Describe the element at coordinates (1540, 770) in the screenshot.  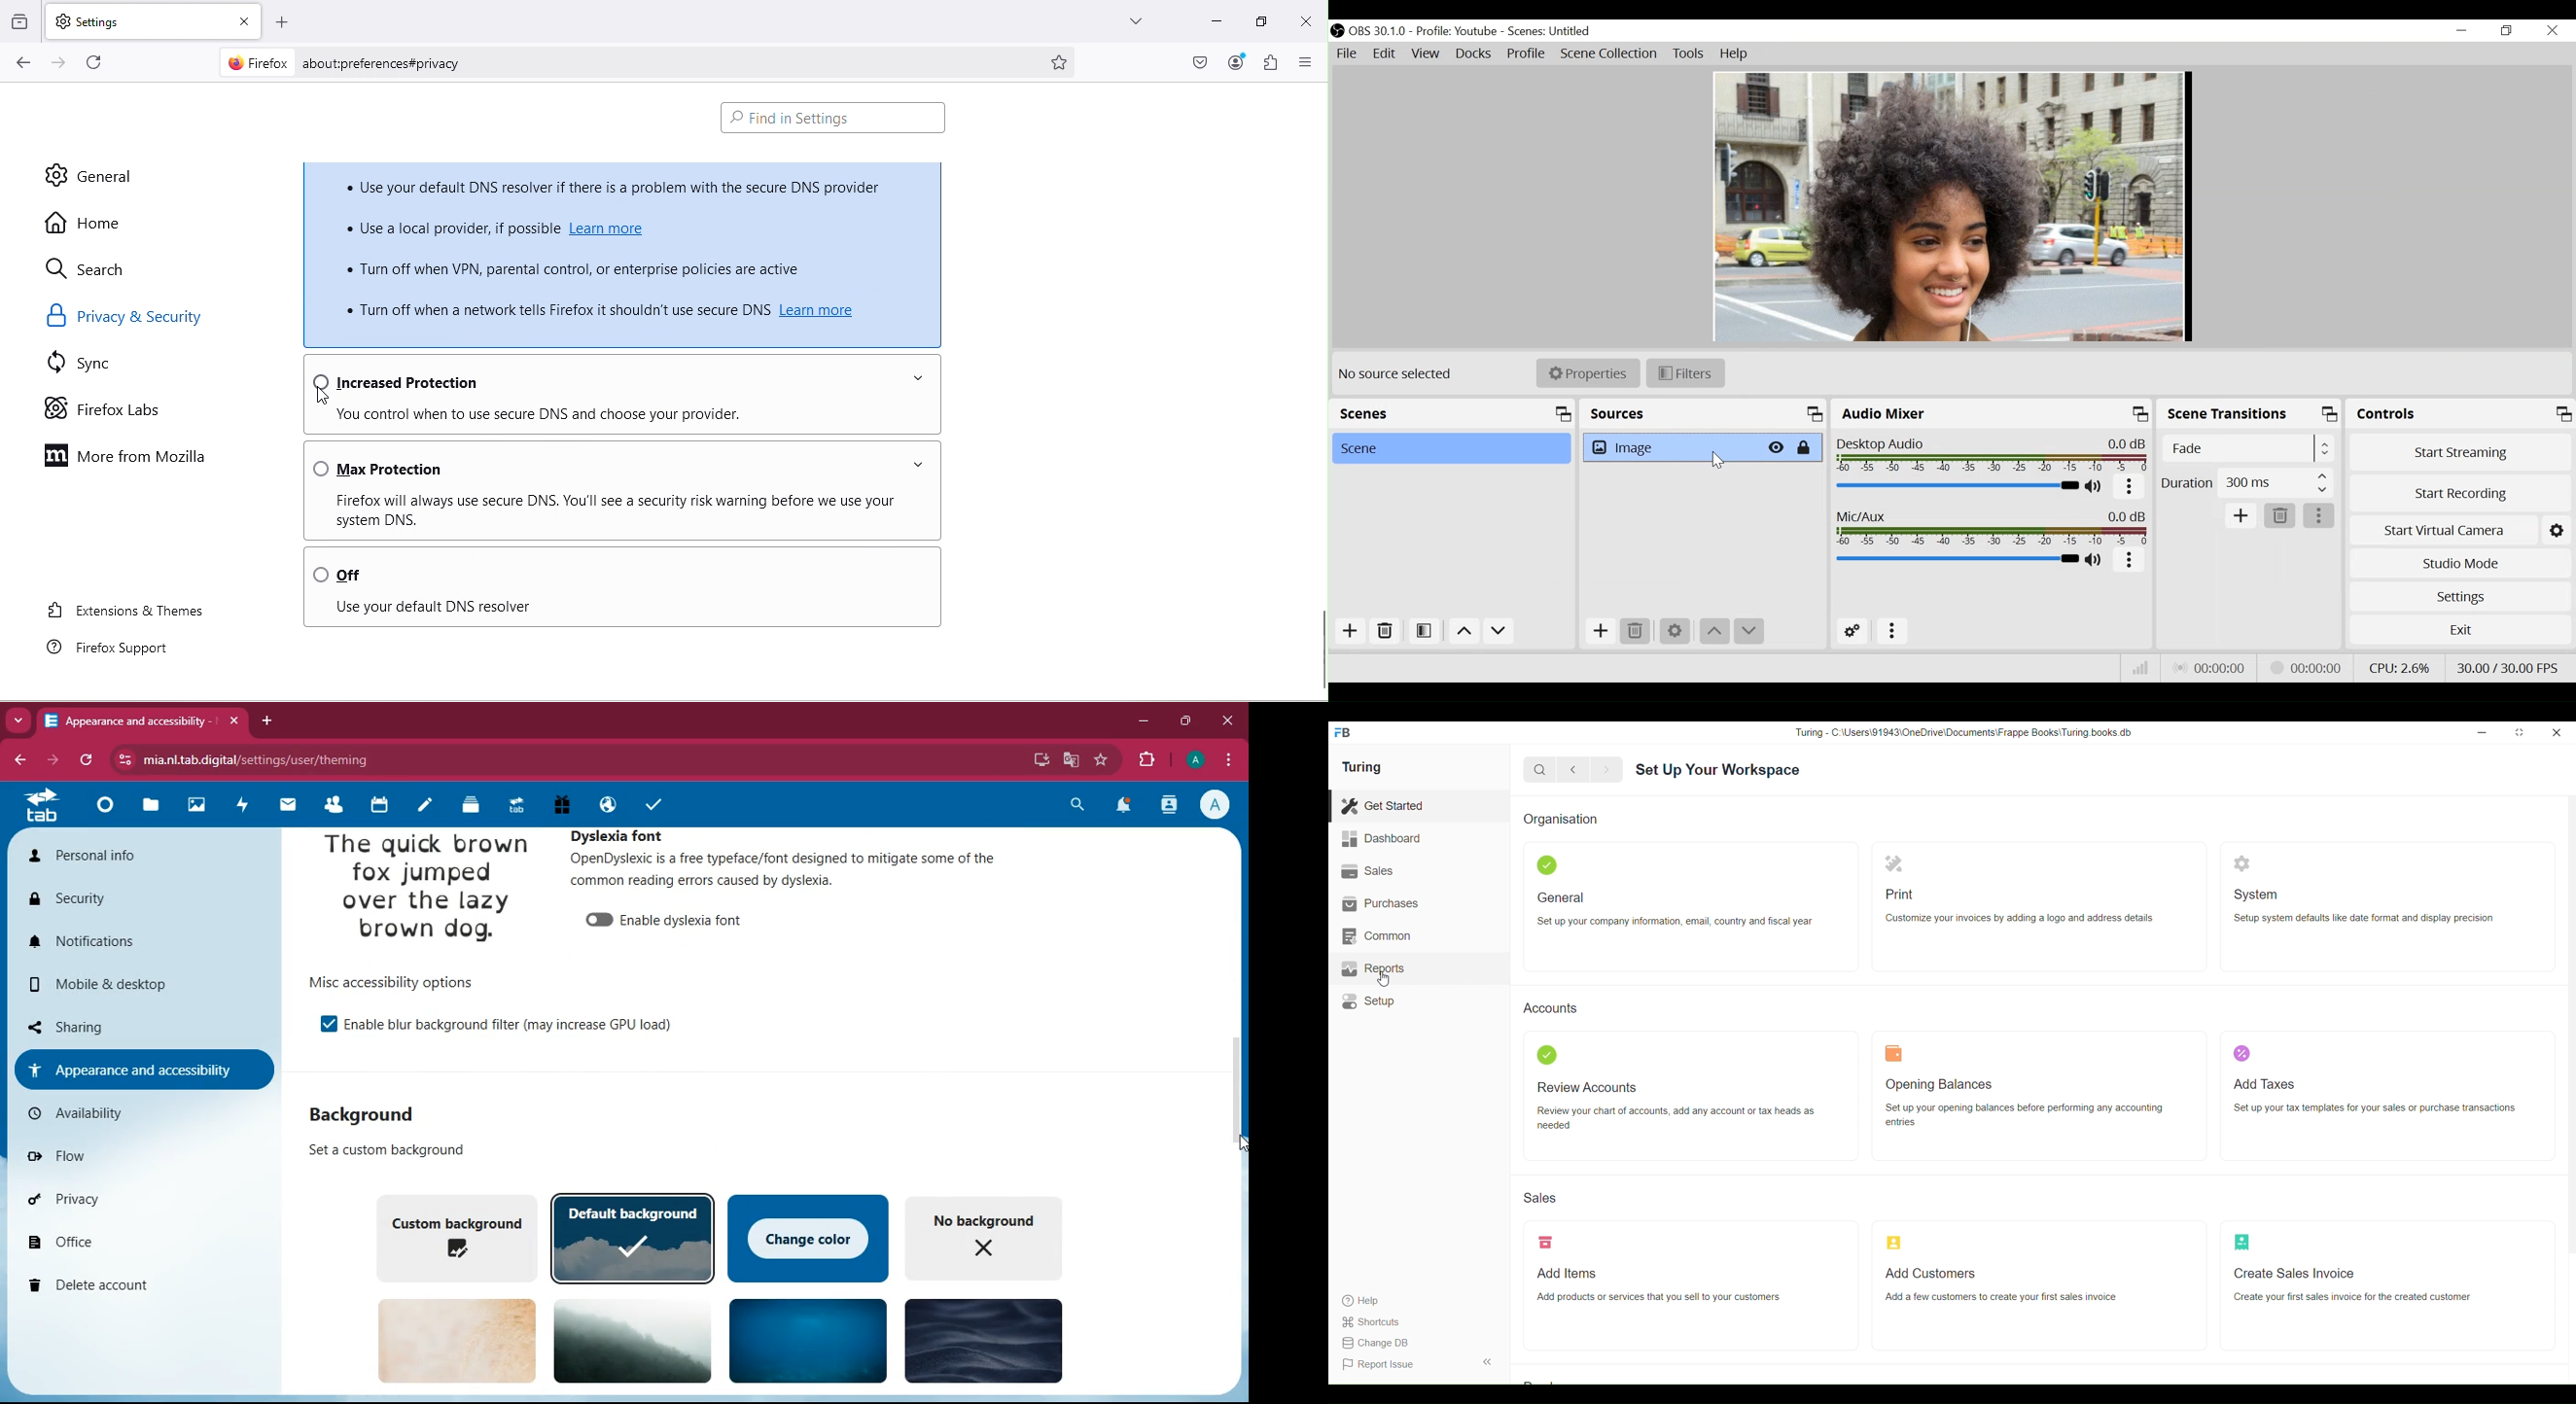
I see `Search` at that location.